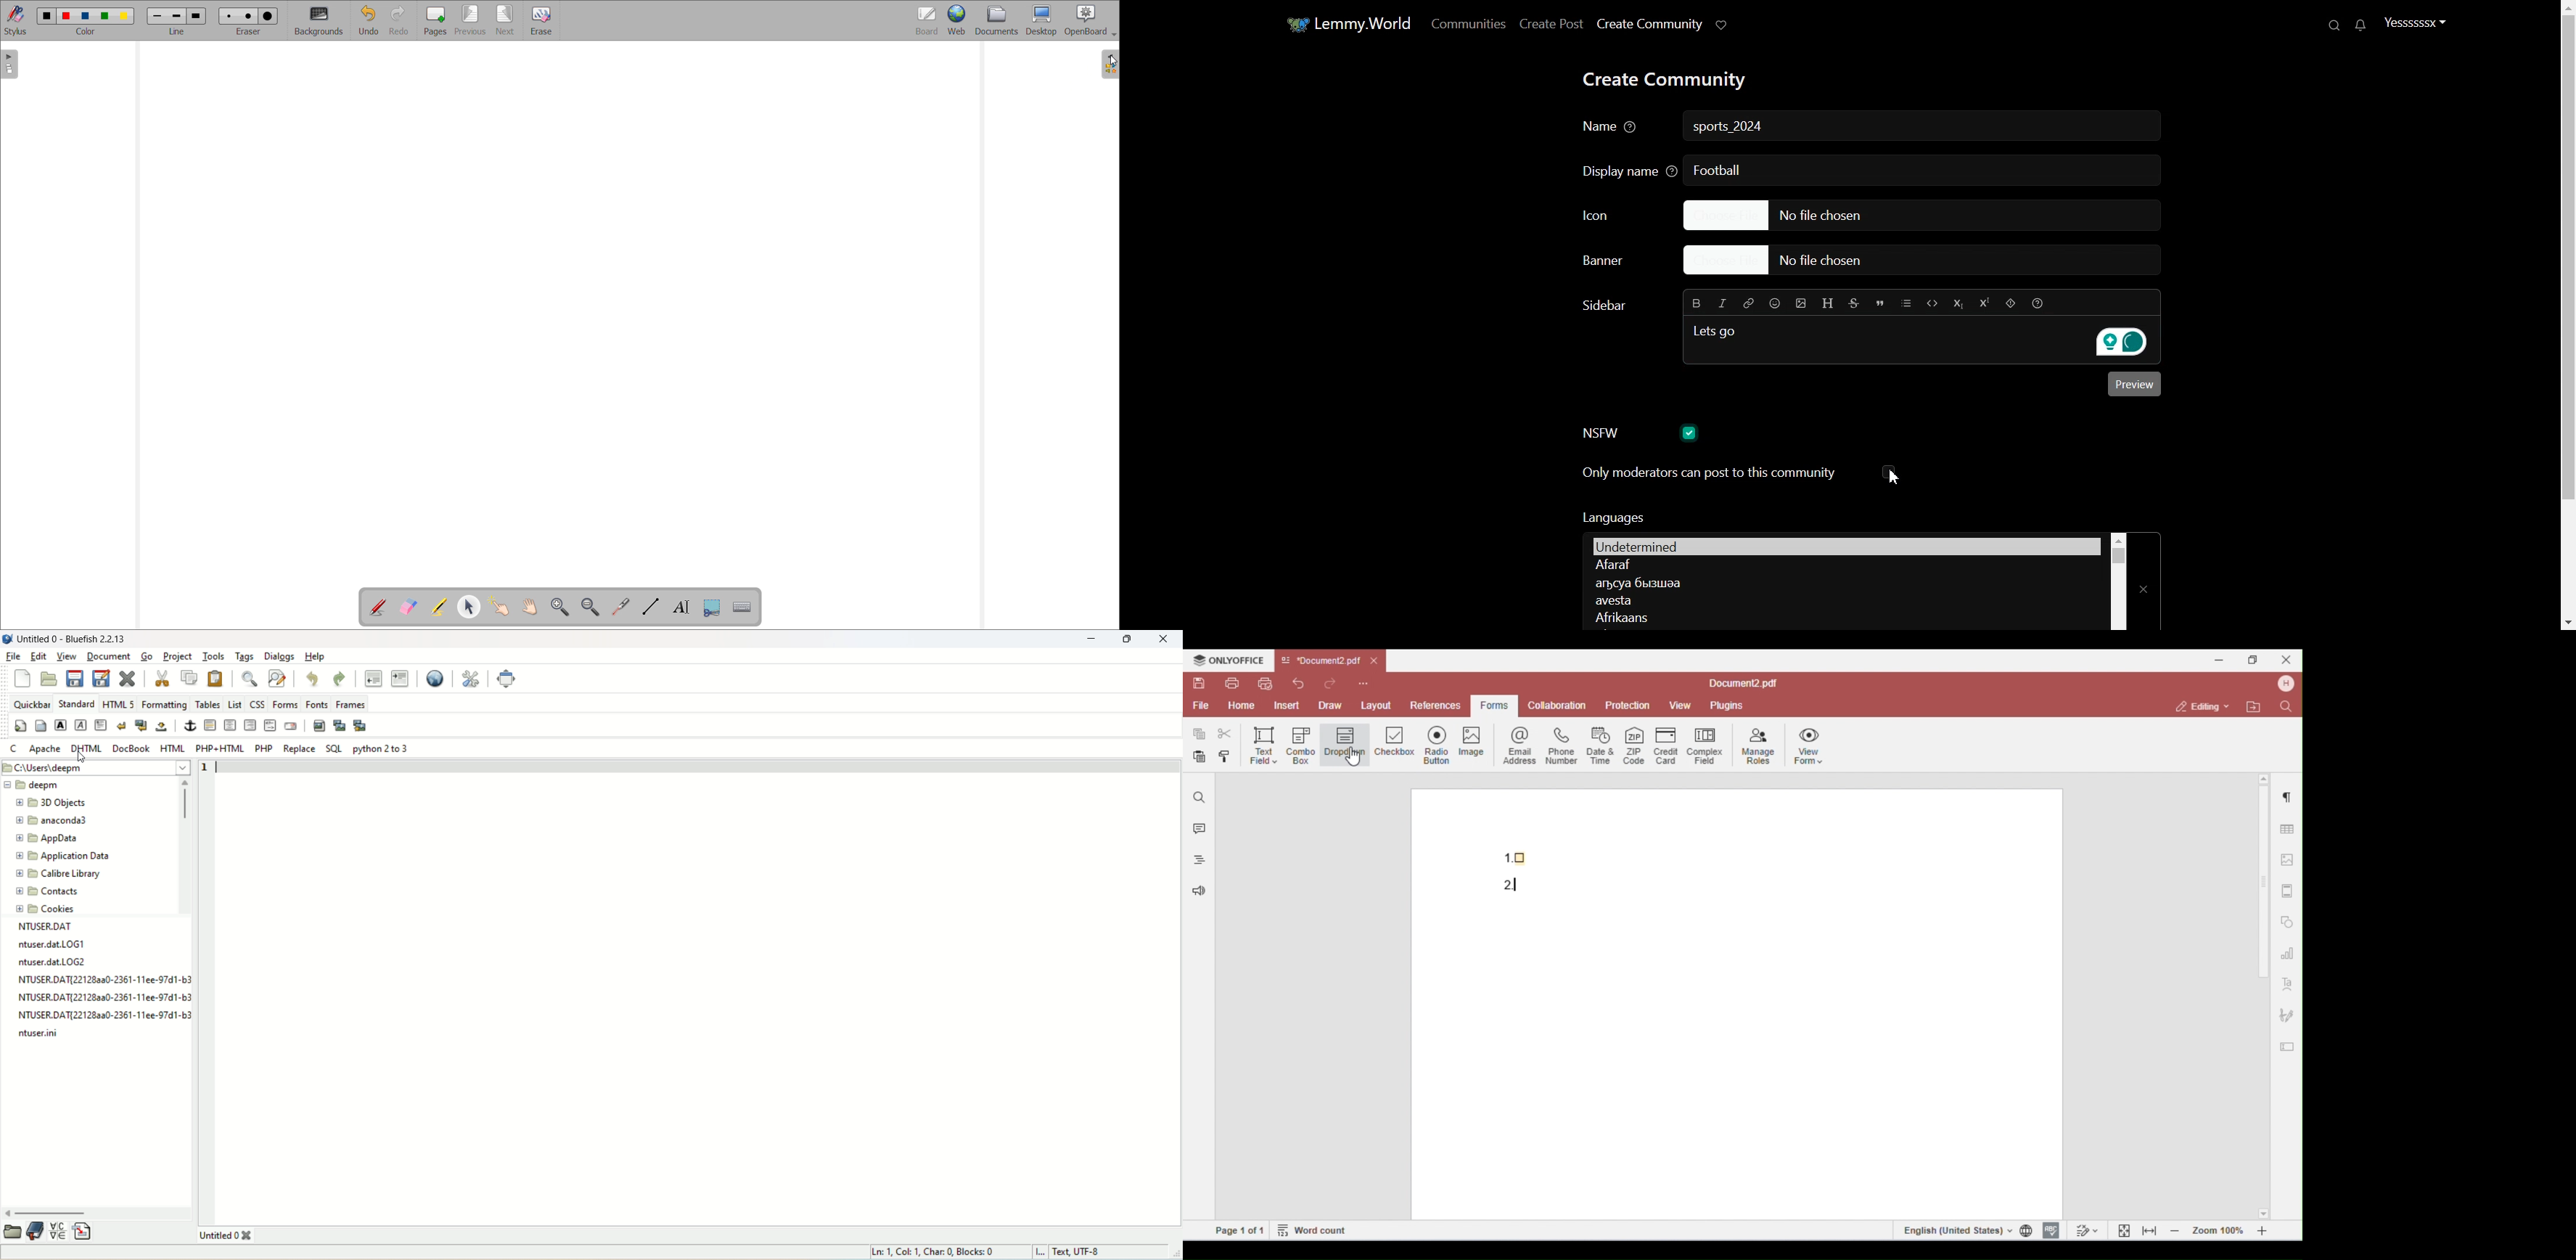  What do you see at coordinates (131, 748) in the screenshot?
I see `docbook` at bounding box center [131, 748].